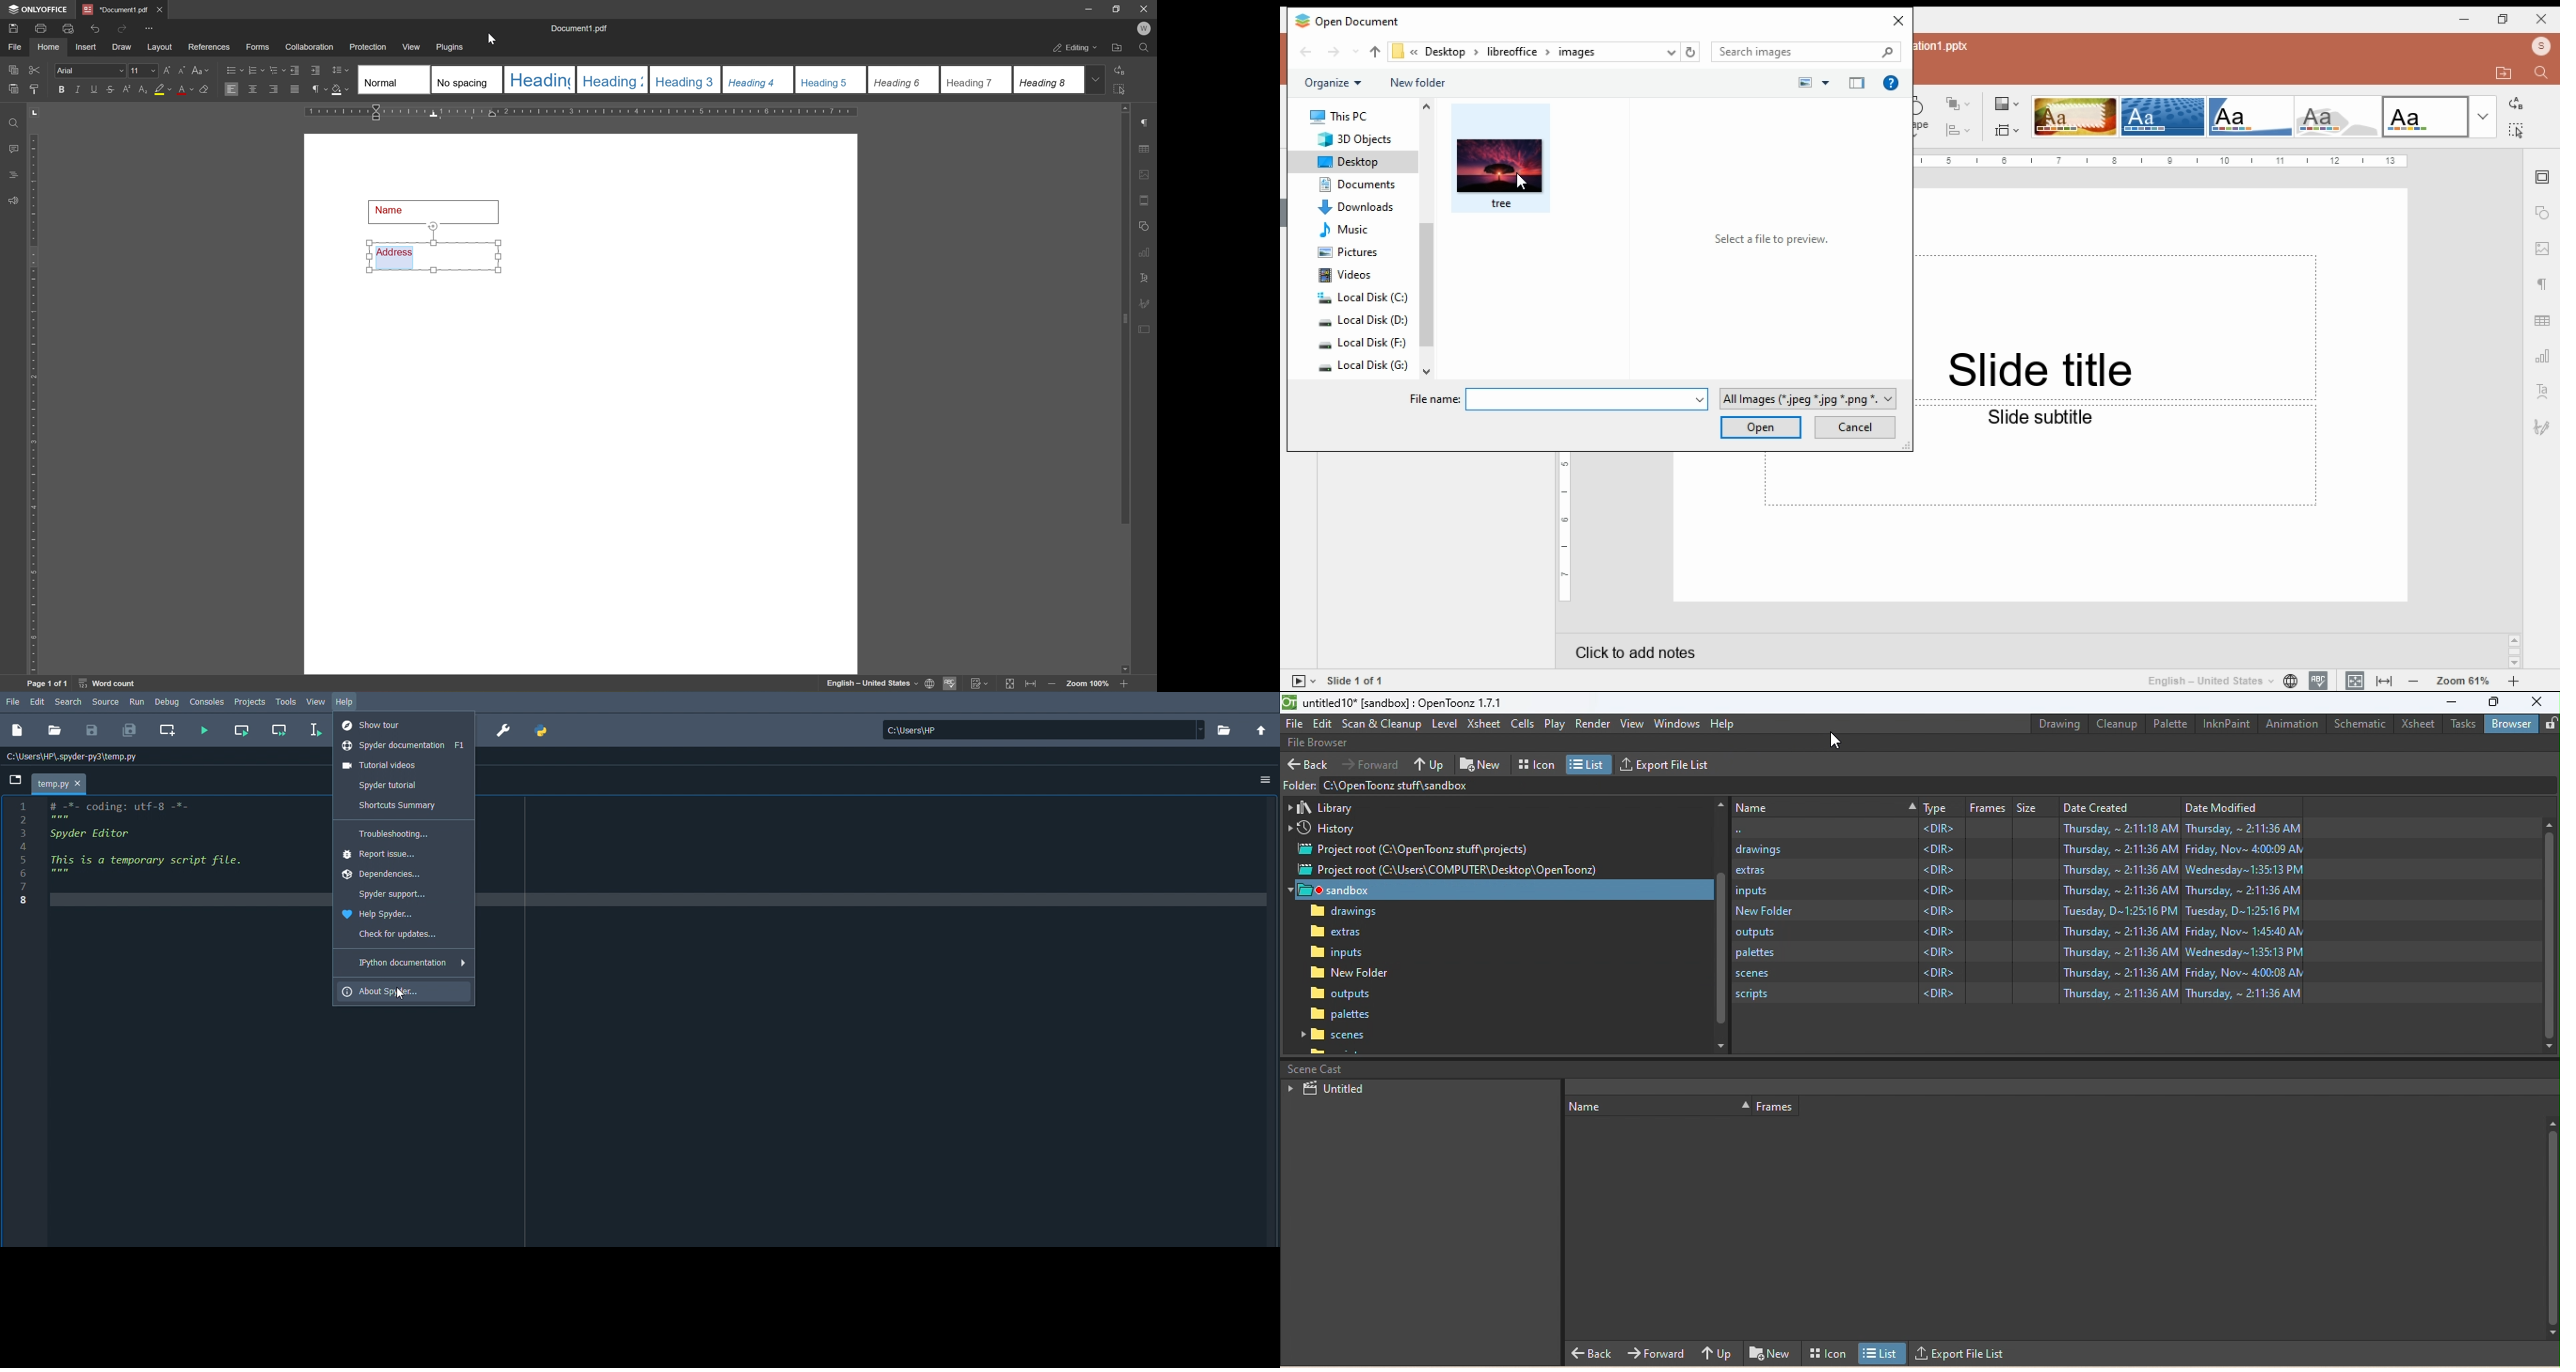  What do you see at coordinates (1346, 251) in the screenshot?
I see `pictures` at bounding box center [1346, 251].